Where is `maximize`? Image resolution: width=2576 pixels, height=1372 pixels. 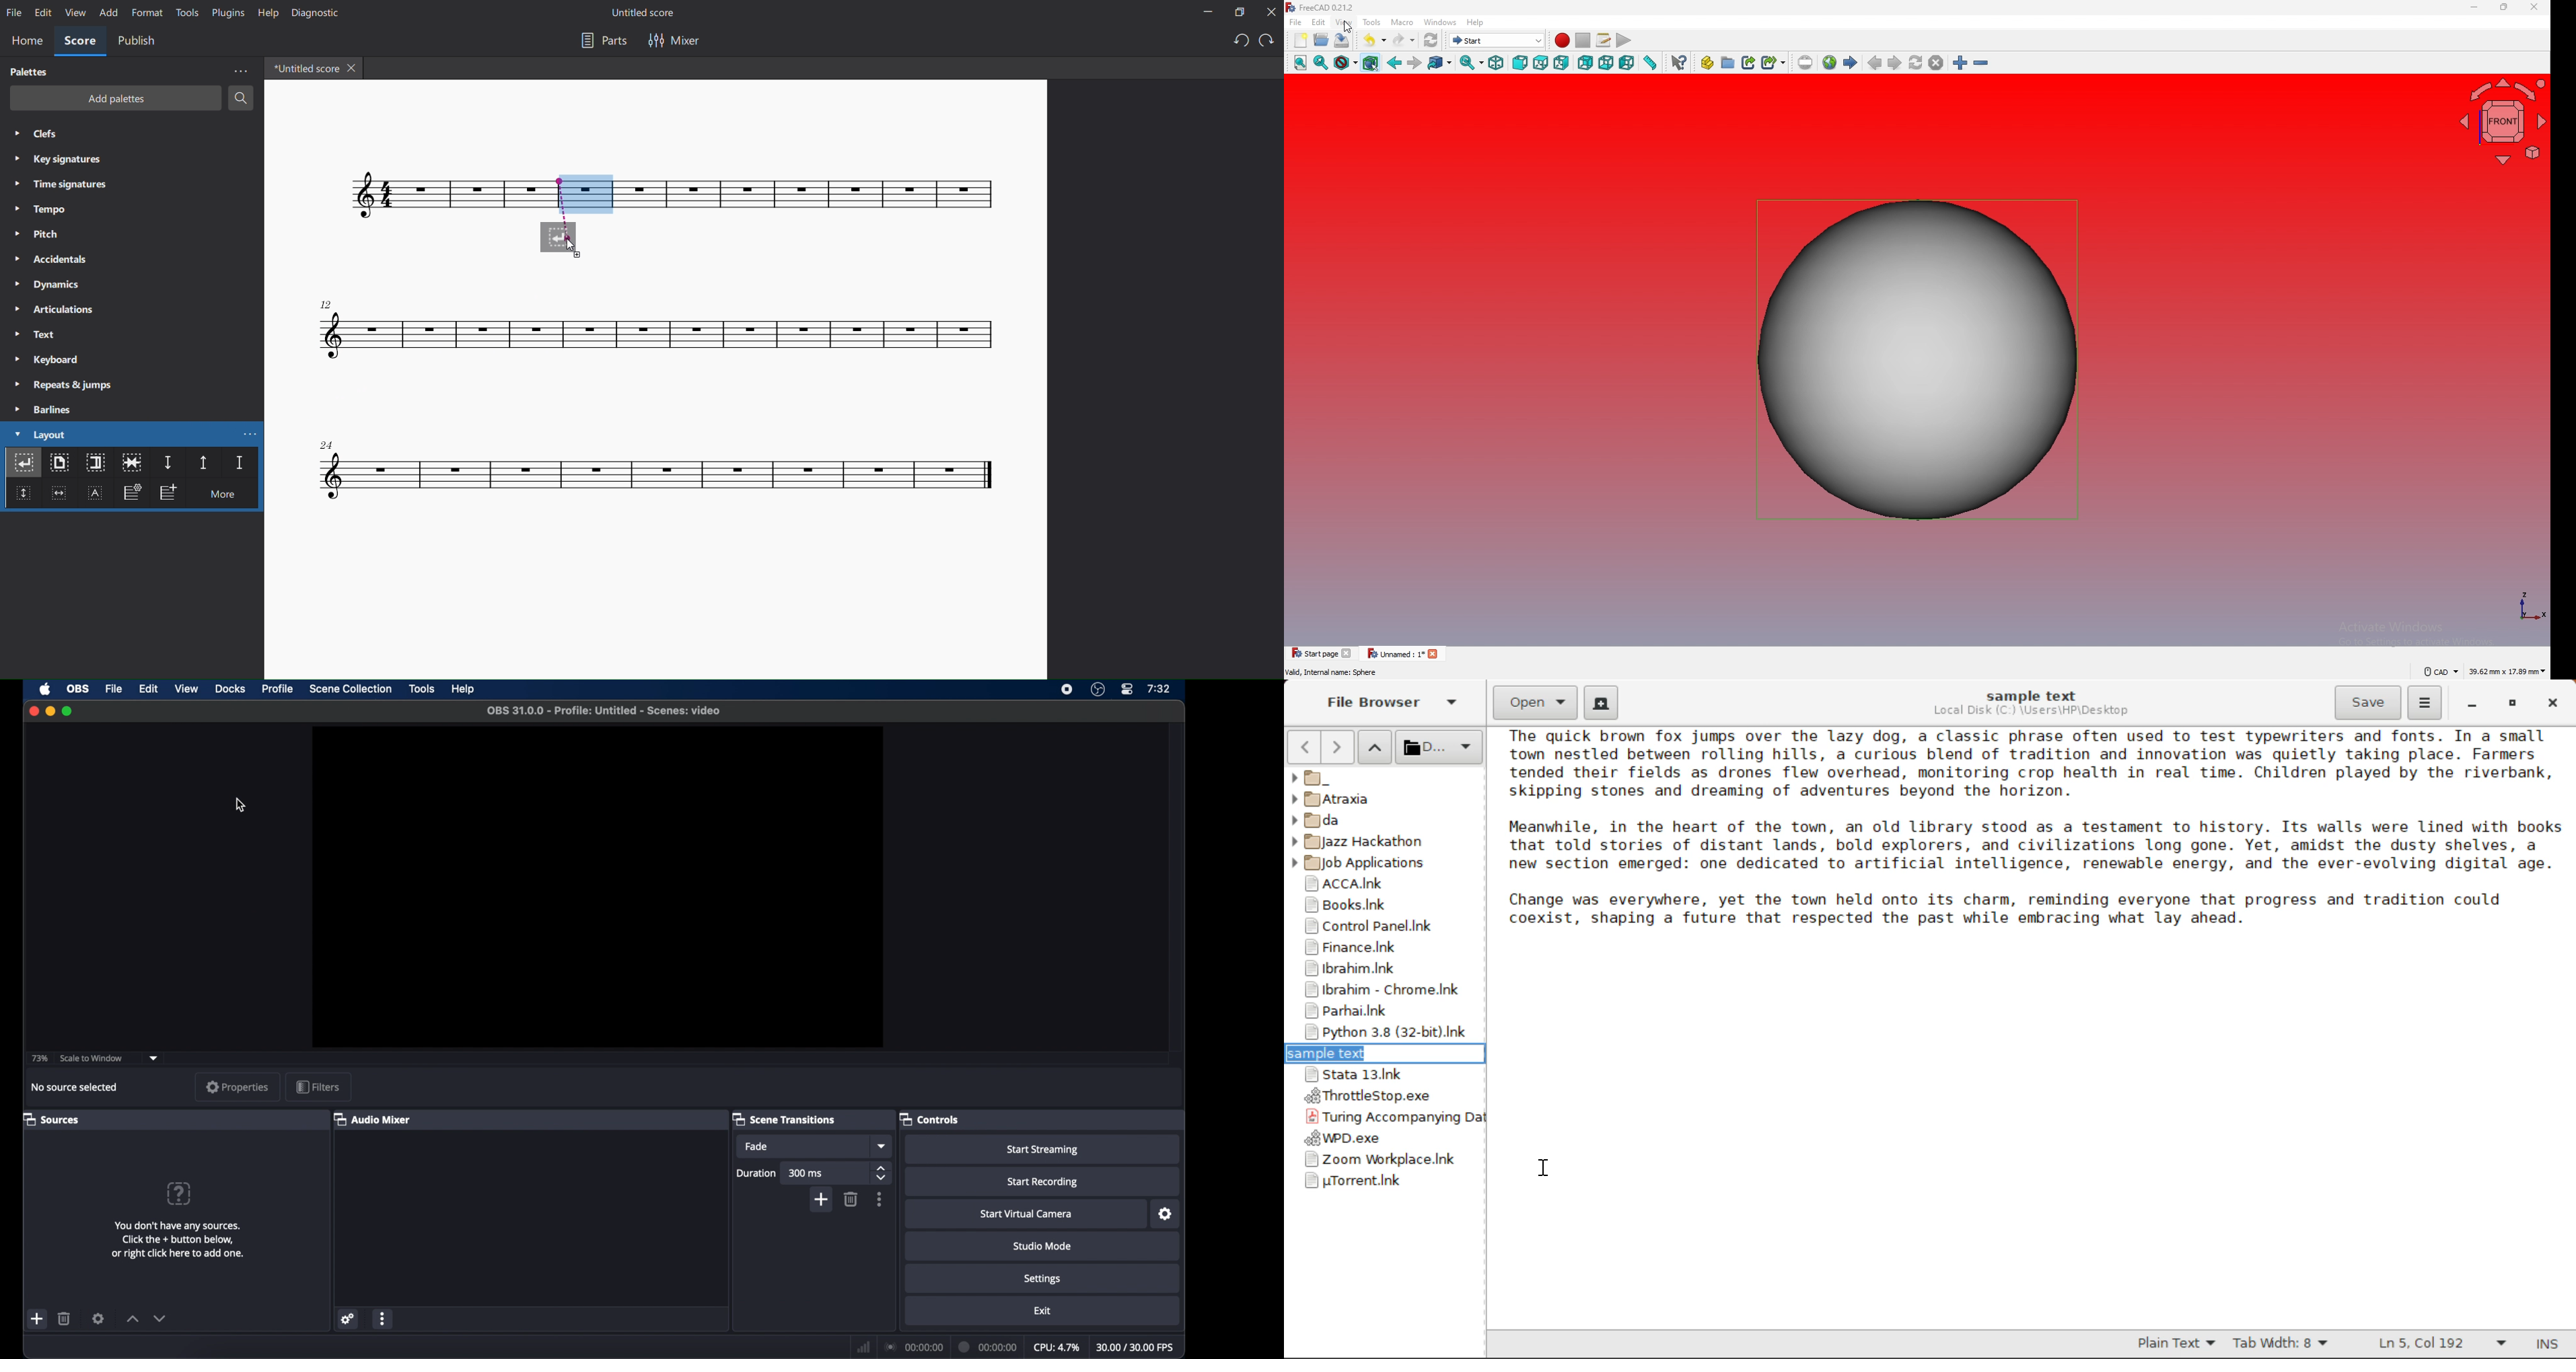 maximize is located at coordinates (68, 711).